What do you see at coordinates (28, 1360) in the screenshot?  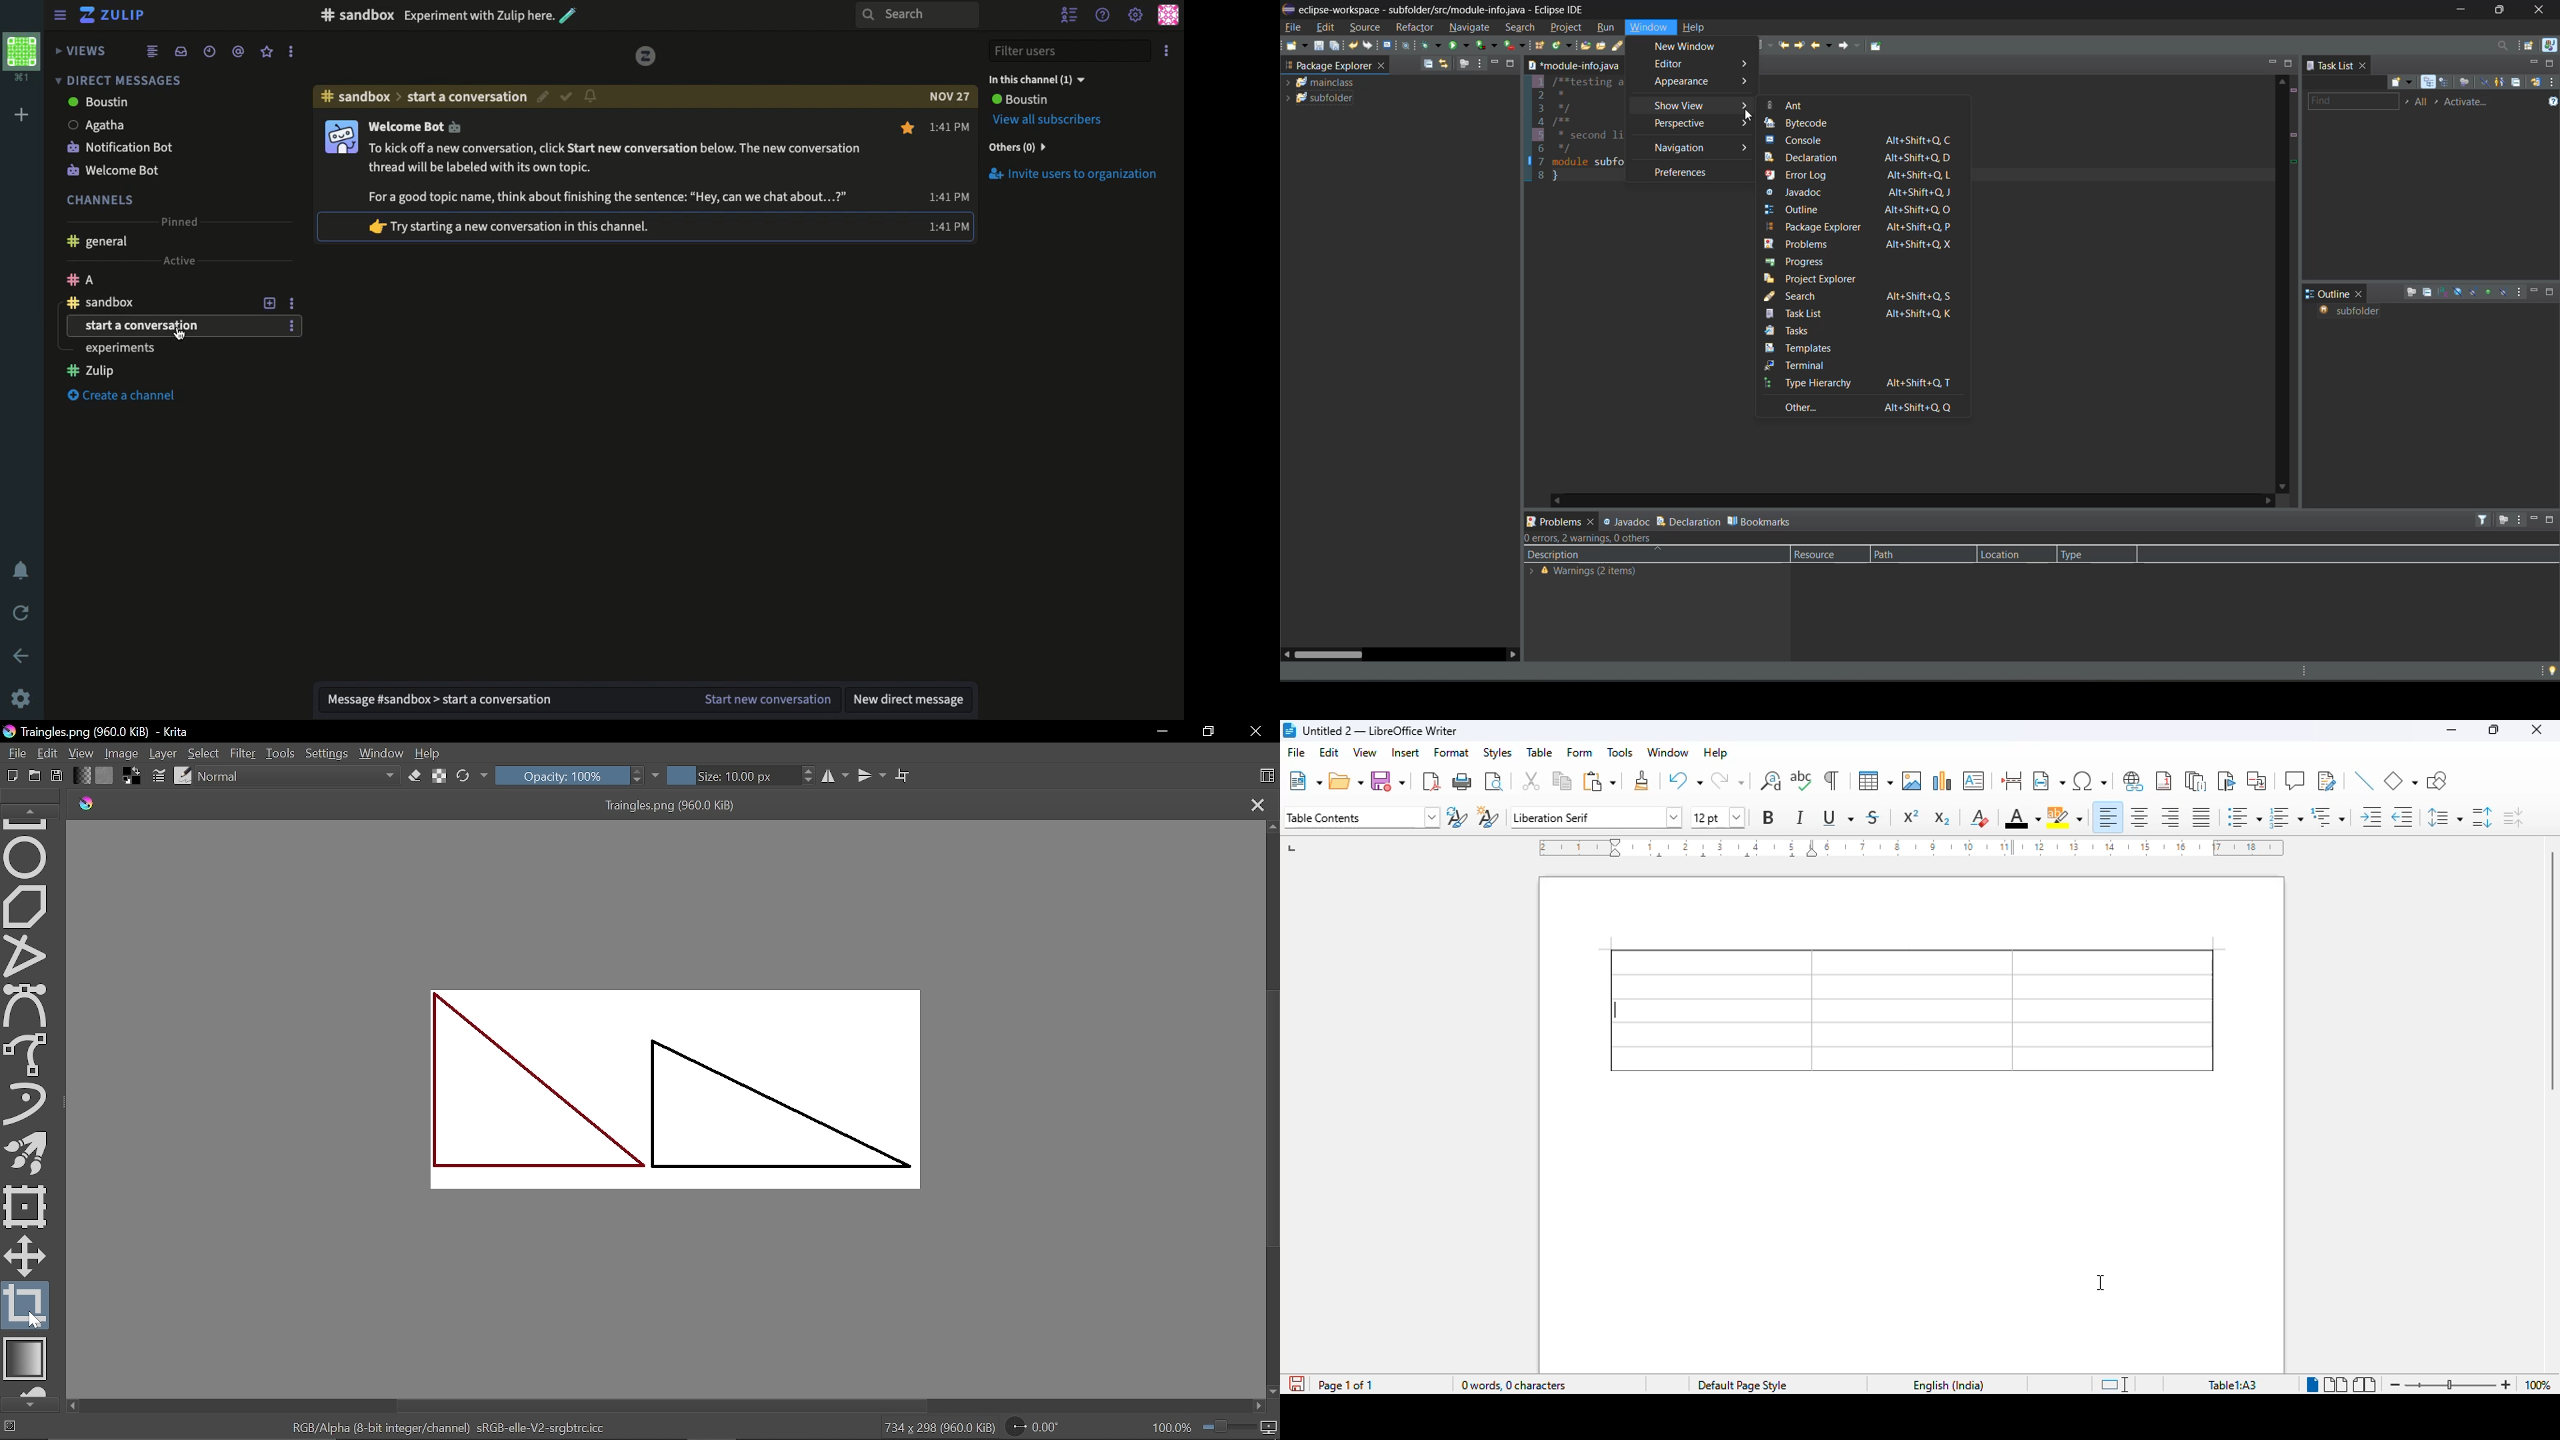 I see `Draw gradient tool` at bounding box center [28, 1360].